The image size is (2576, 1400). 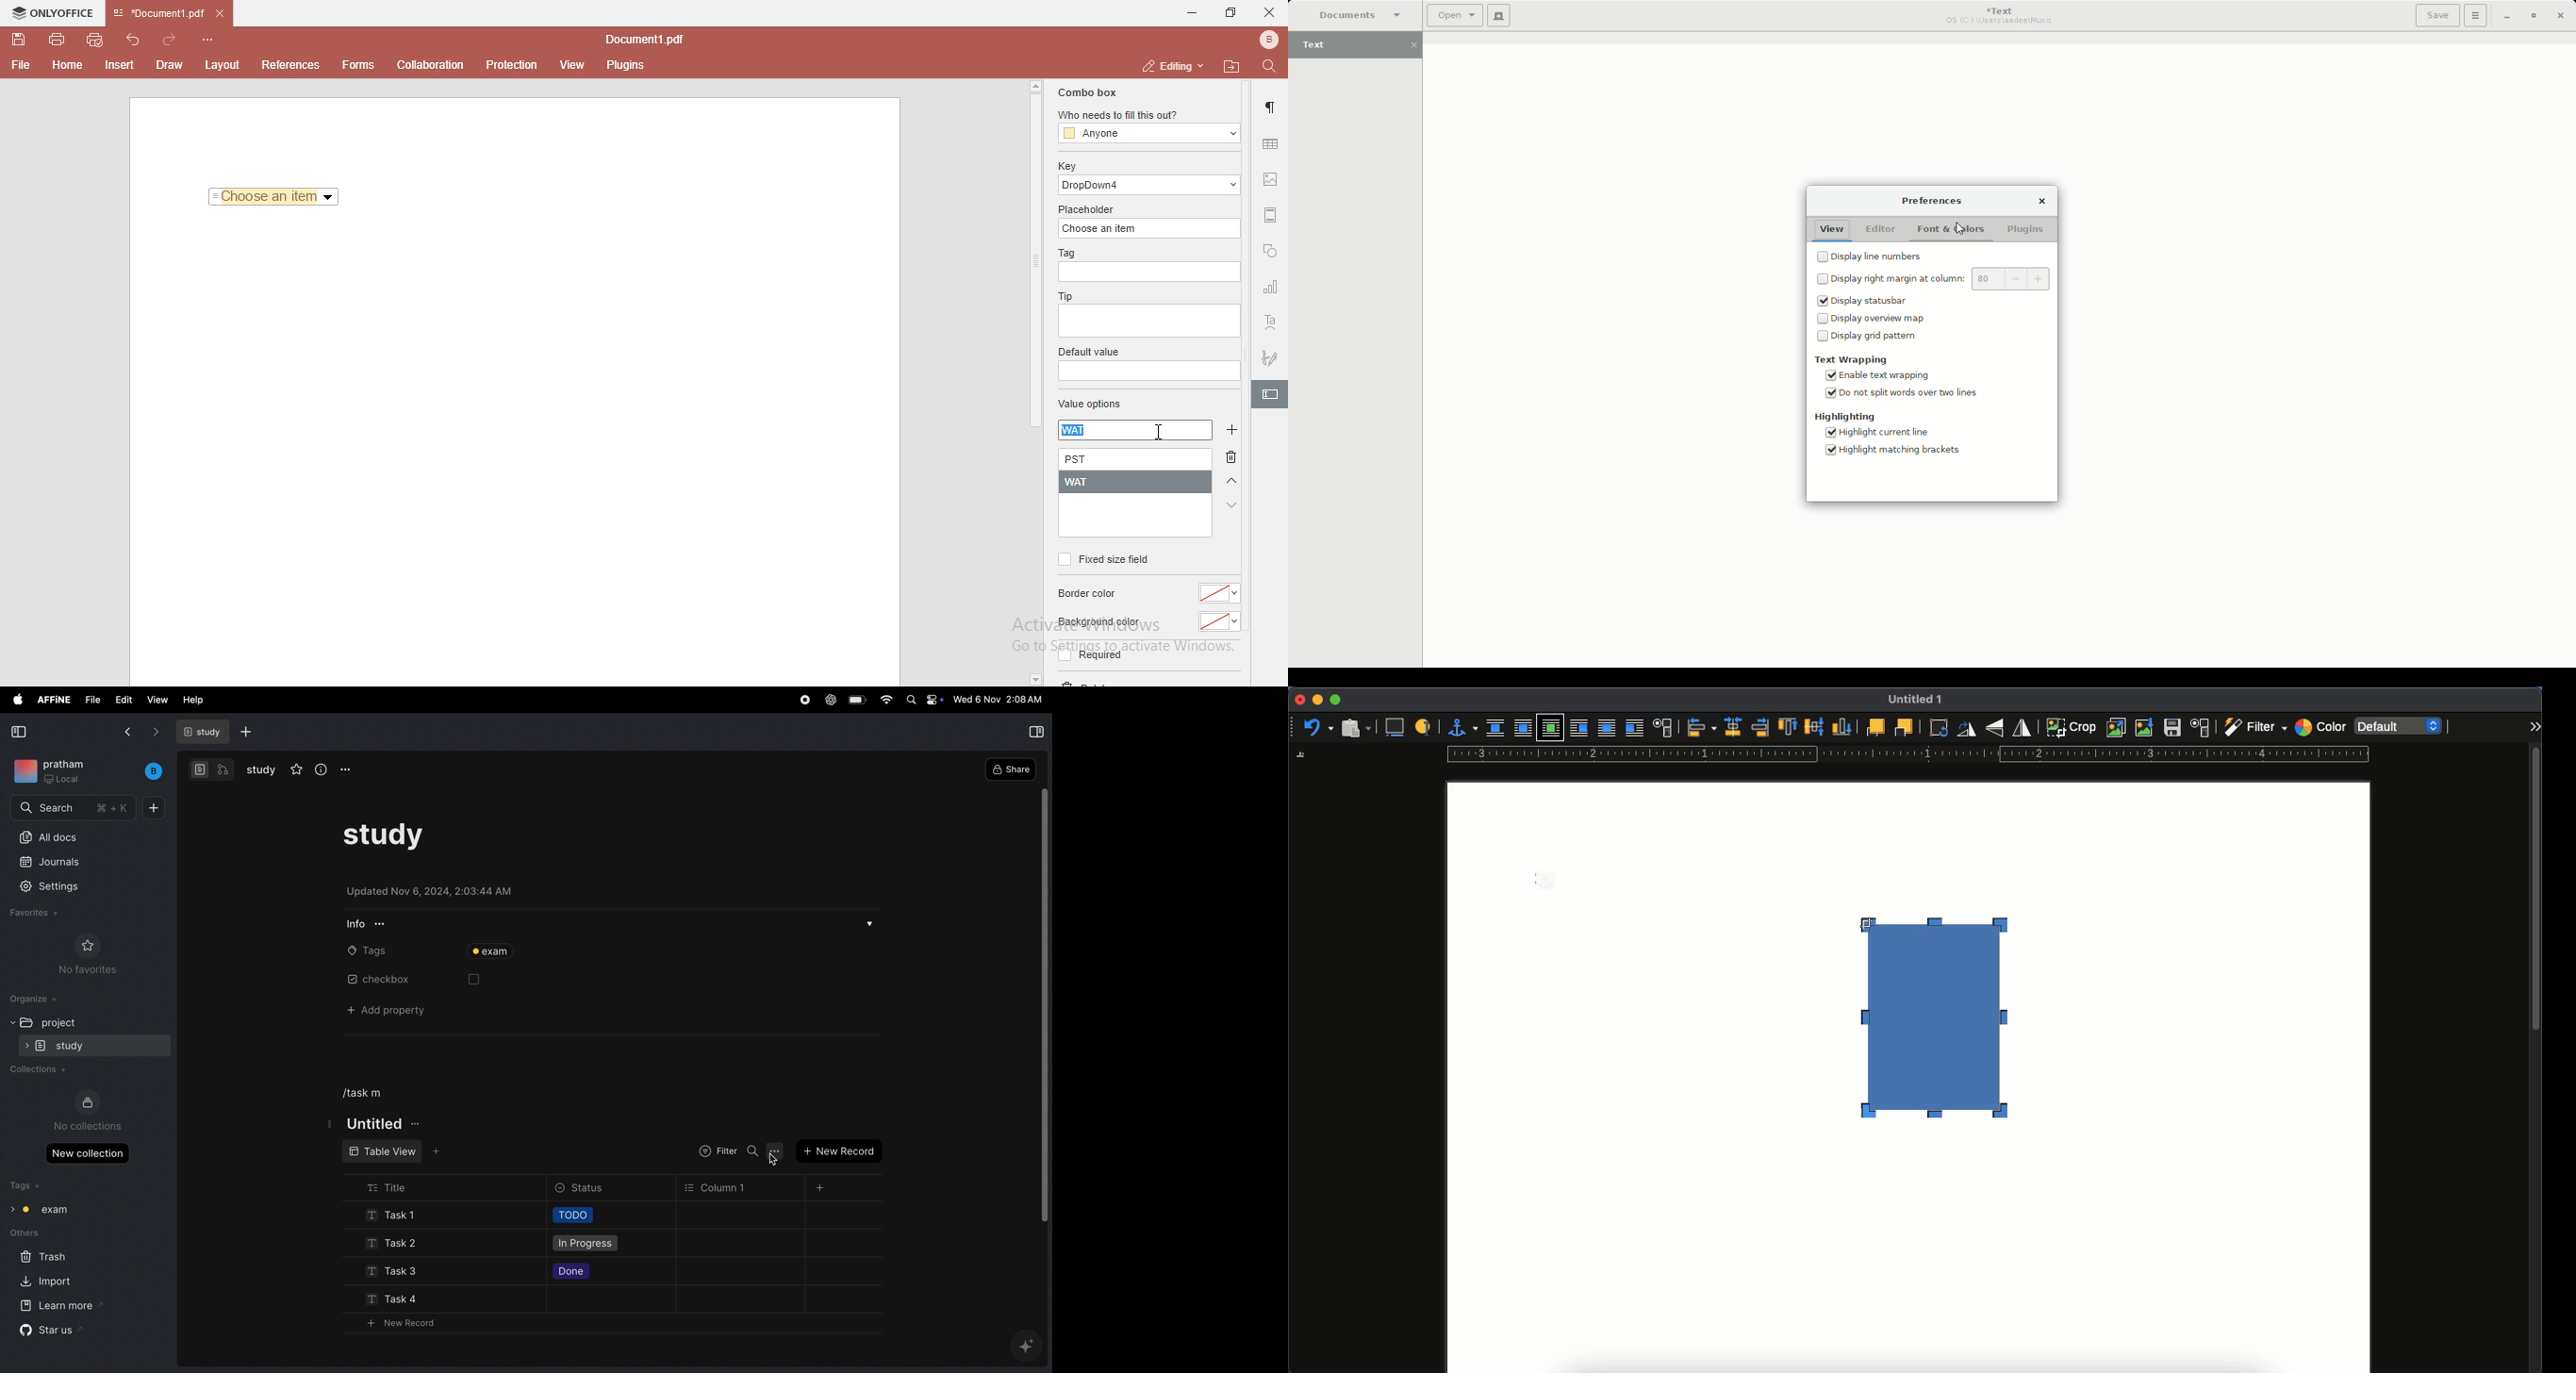 What do you see at coordinates (2071, 727) in the screenshot?
I see `crop` at bounding box center [2071, 727].